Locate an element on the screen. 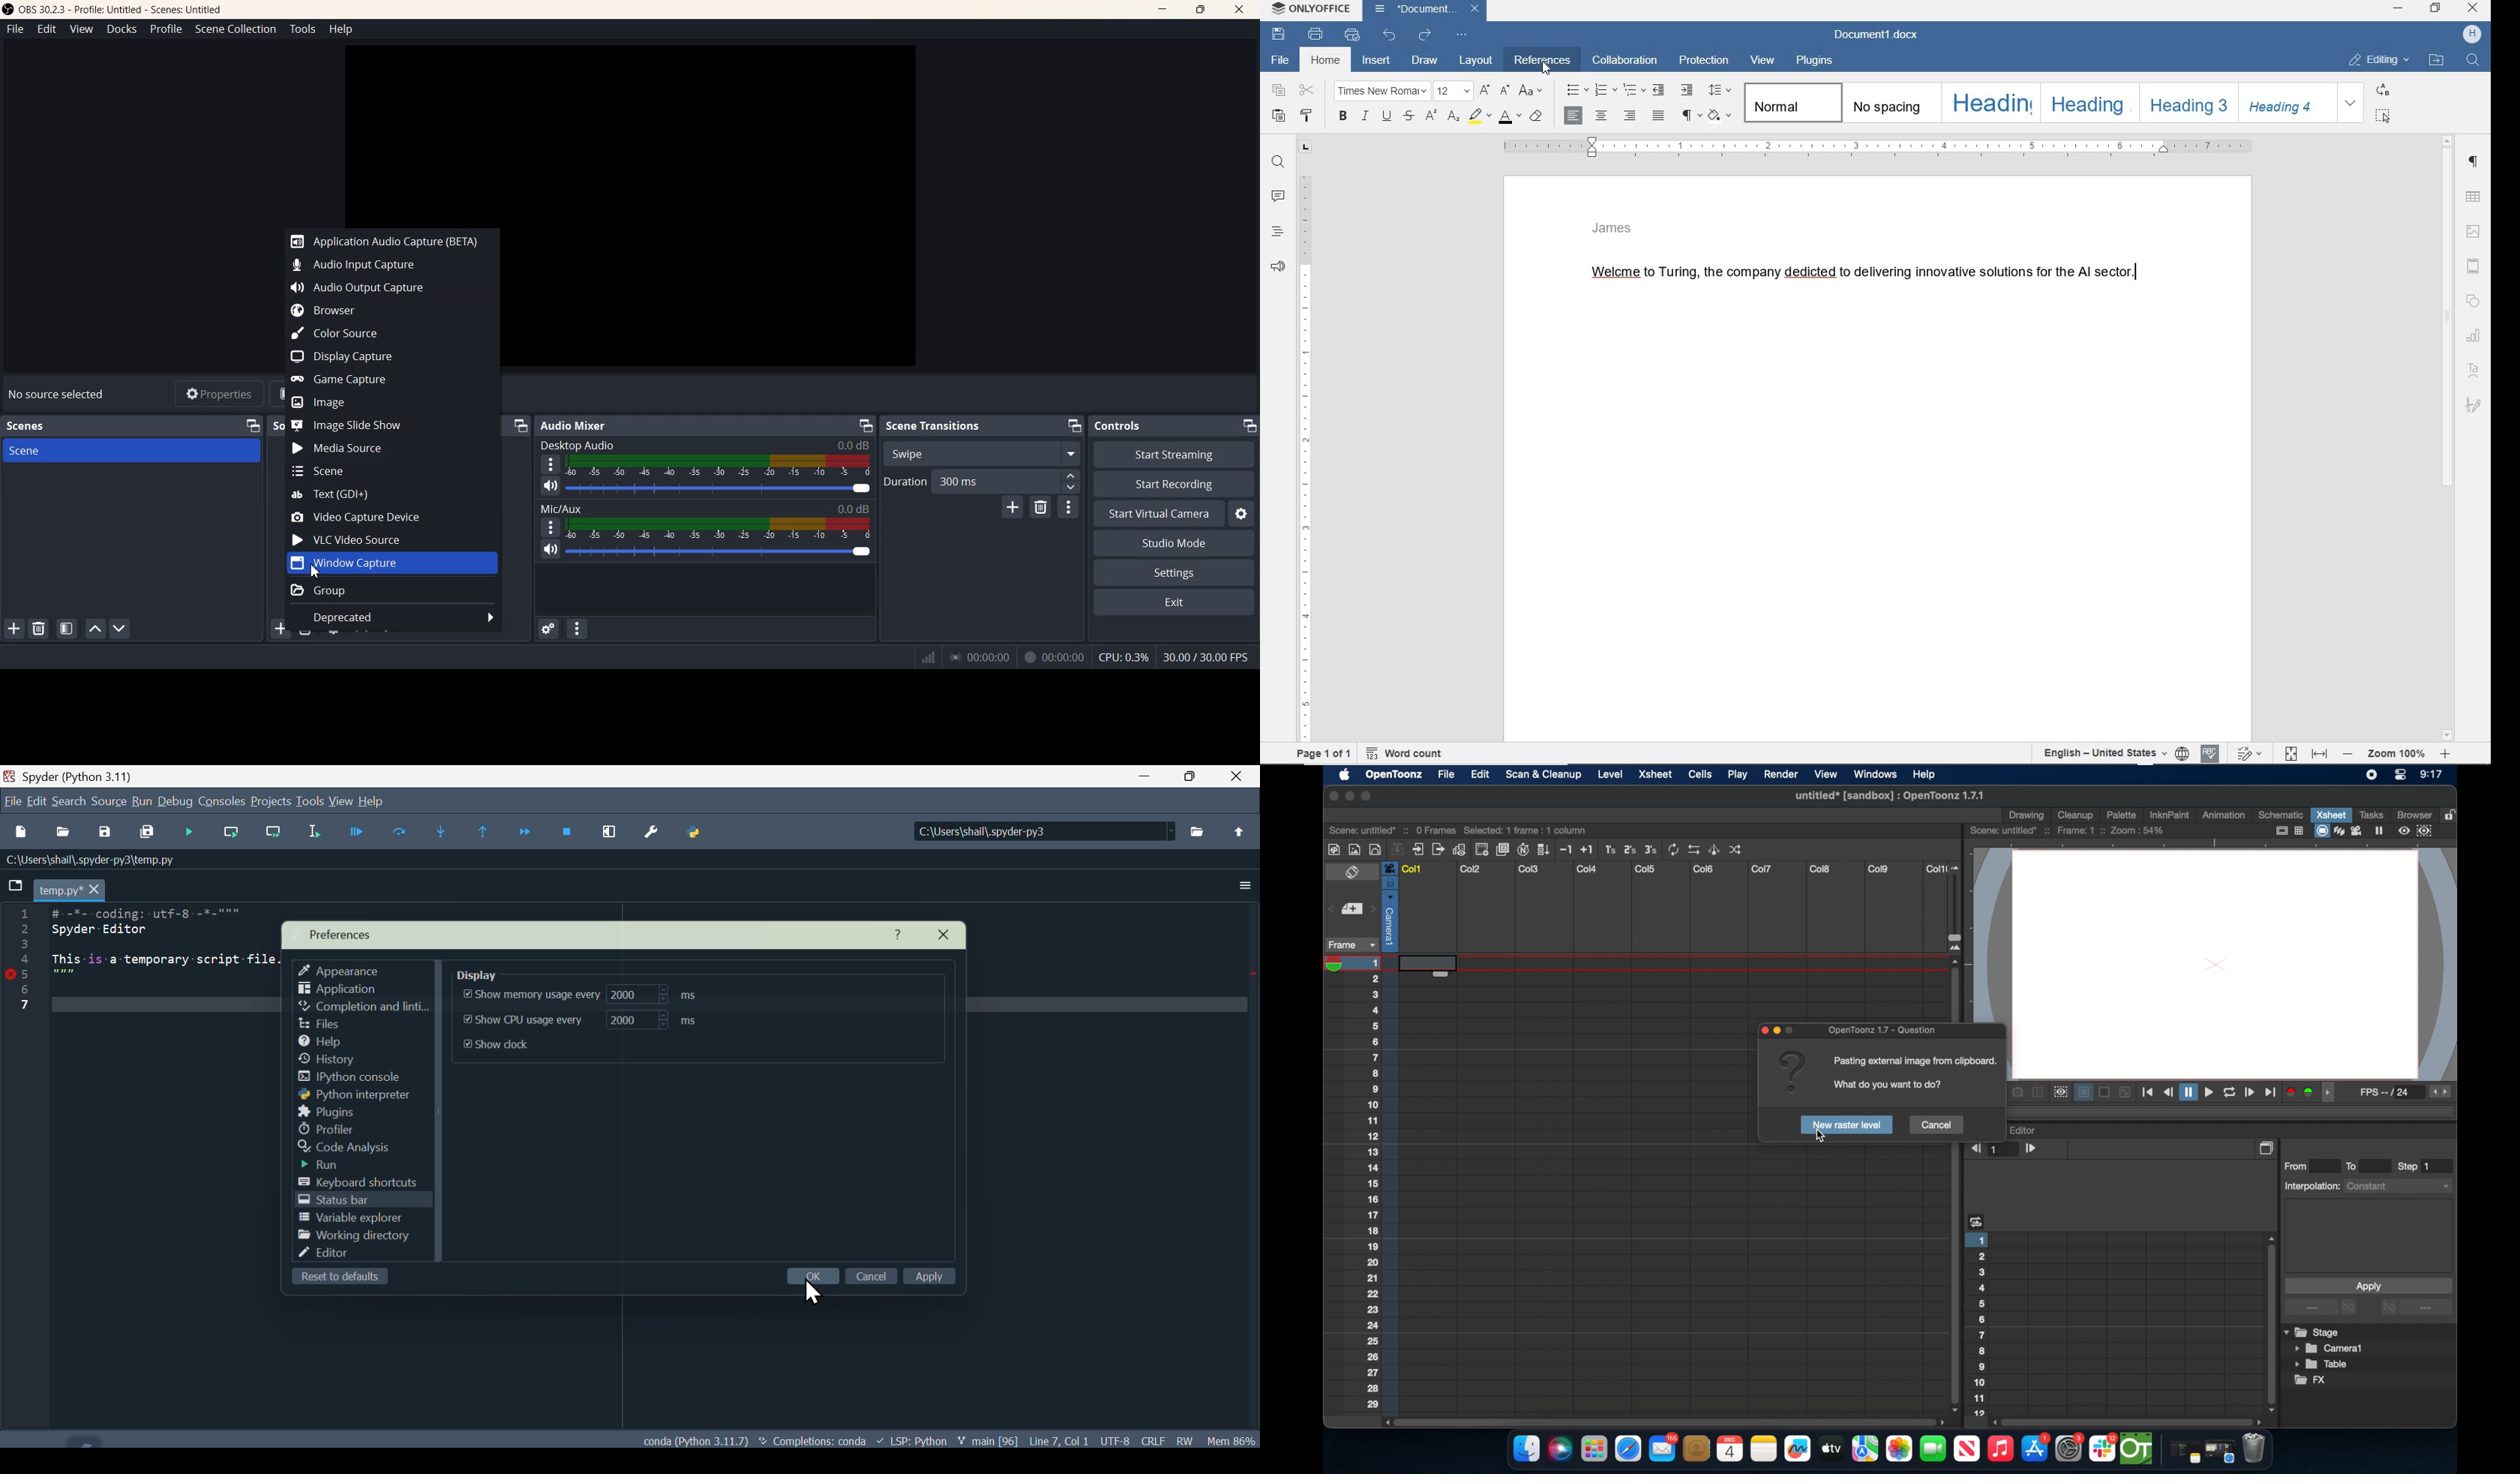  folder is located at coordinates (1201, 827).